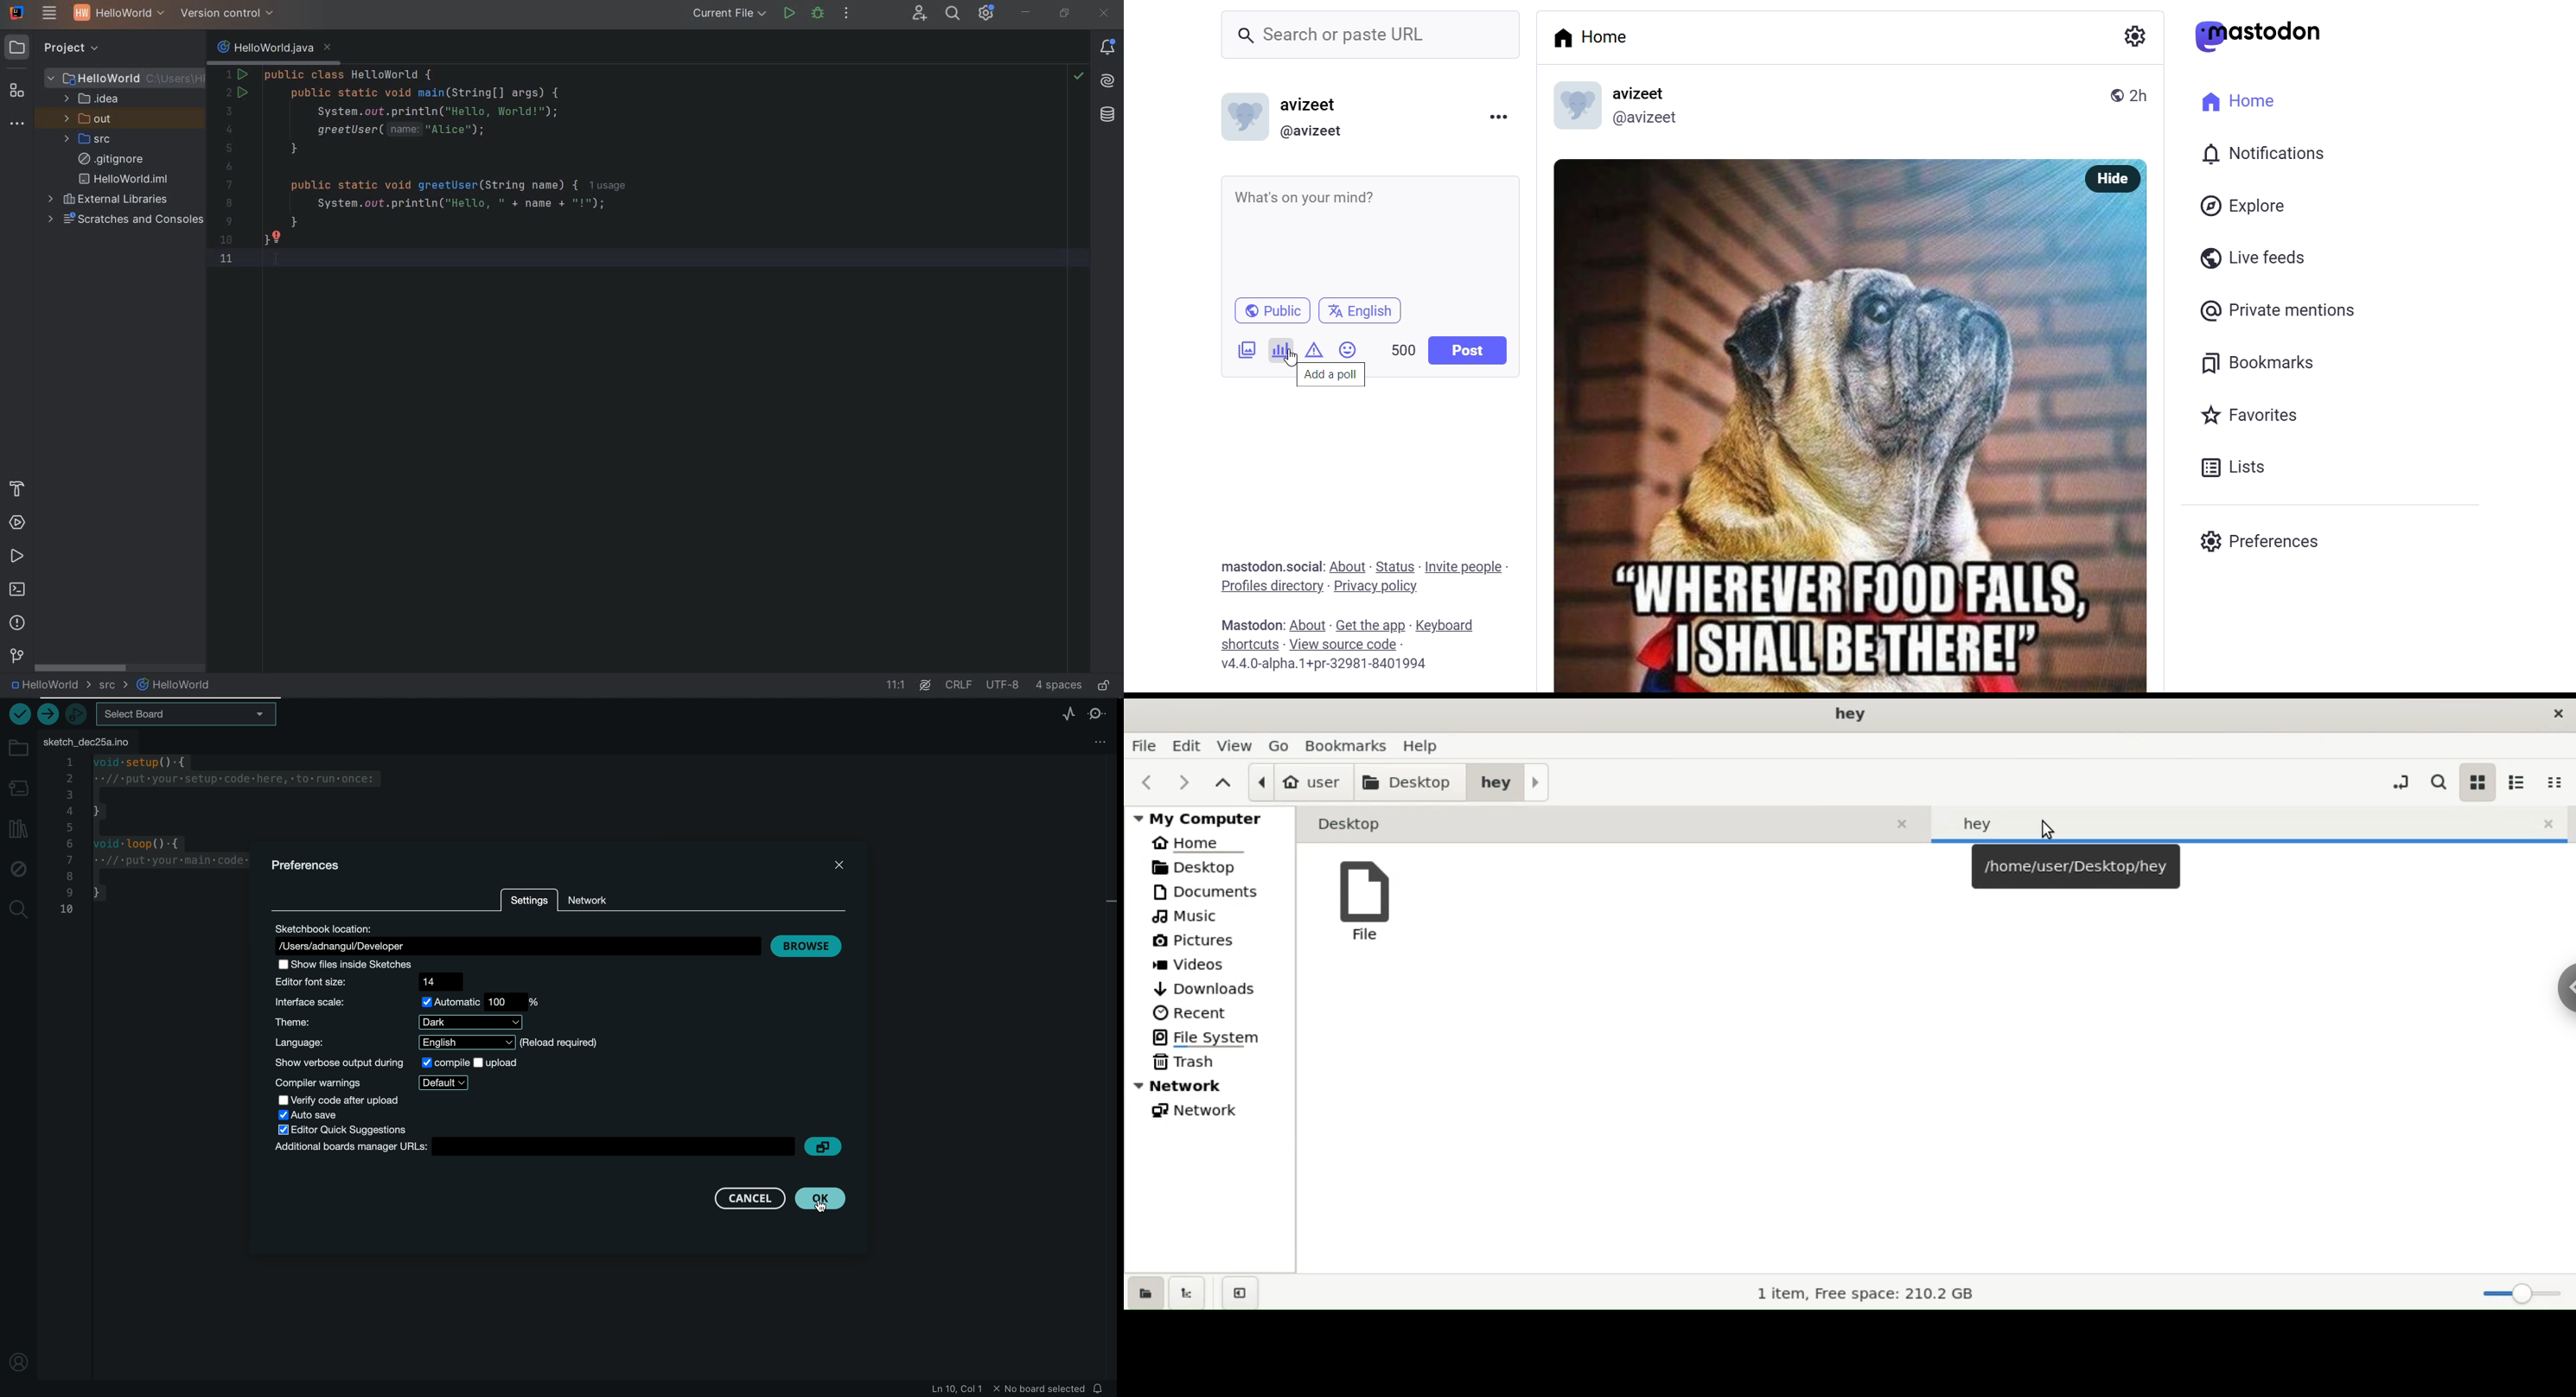 This screenshot has width=2576, height=1400. Describe the element at coordinates (2111, 94) in the screenshot. I see `public` at that location.